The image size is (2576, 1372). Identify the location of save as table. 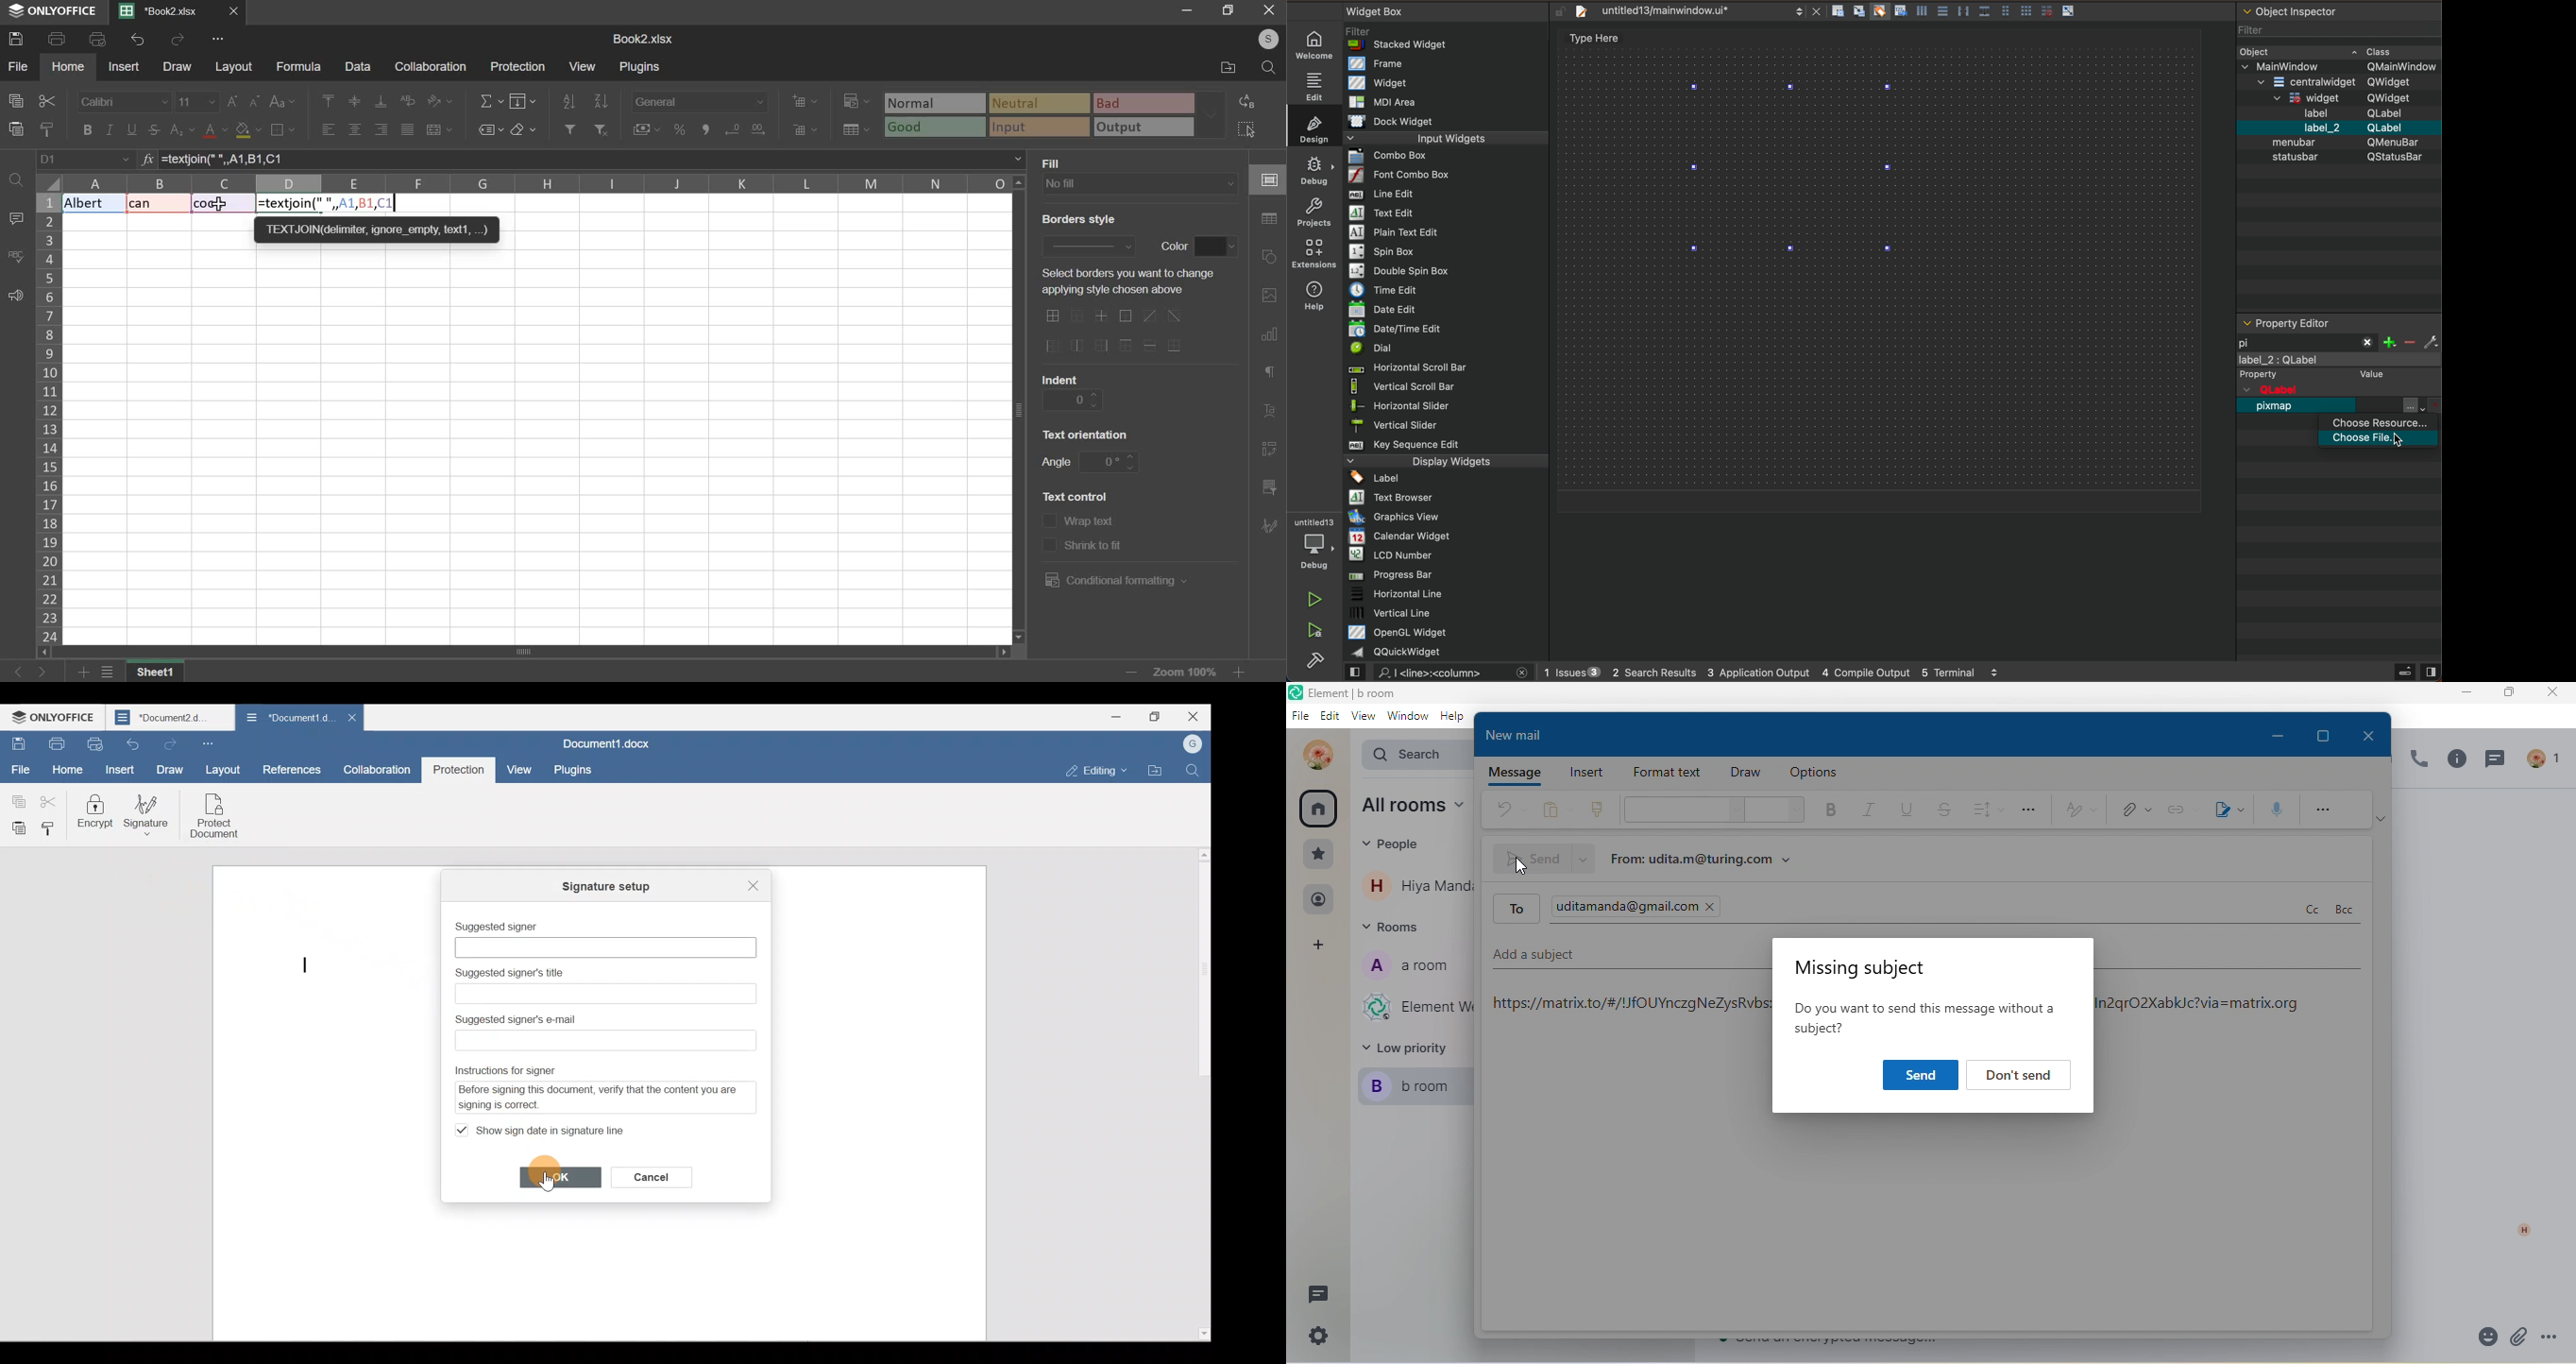
(858, 130).